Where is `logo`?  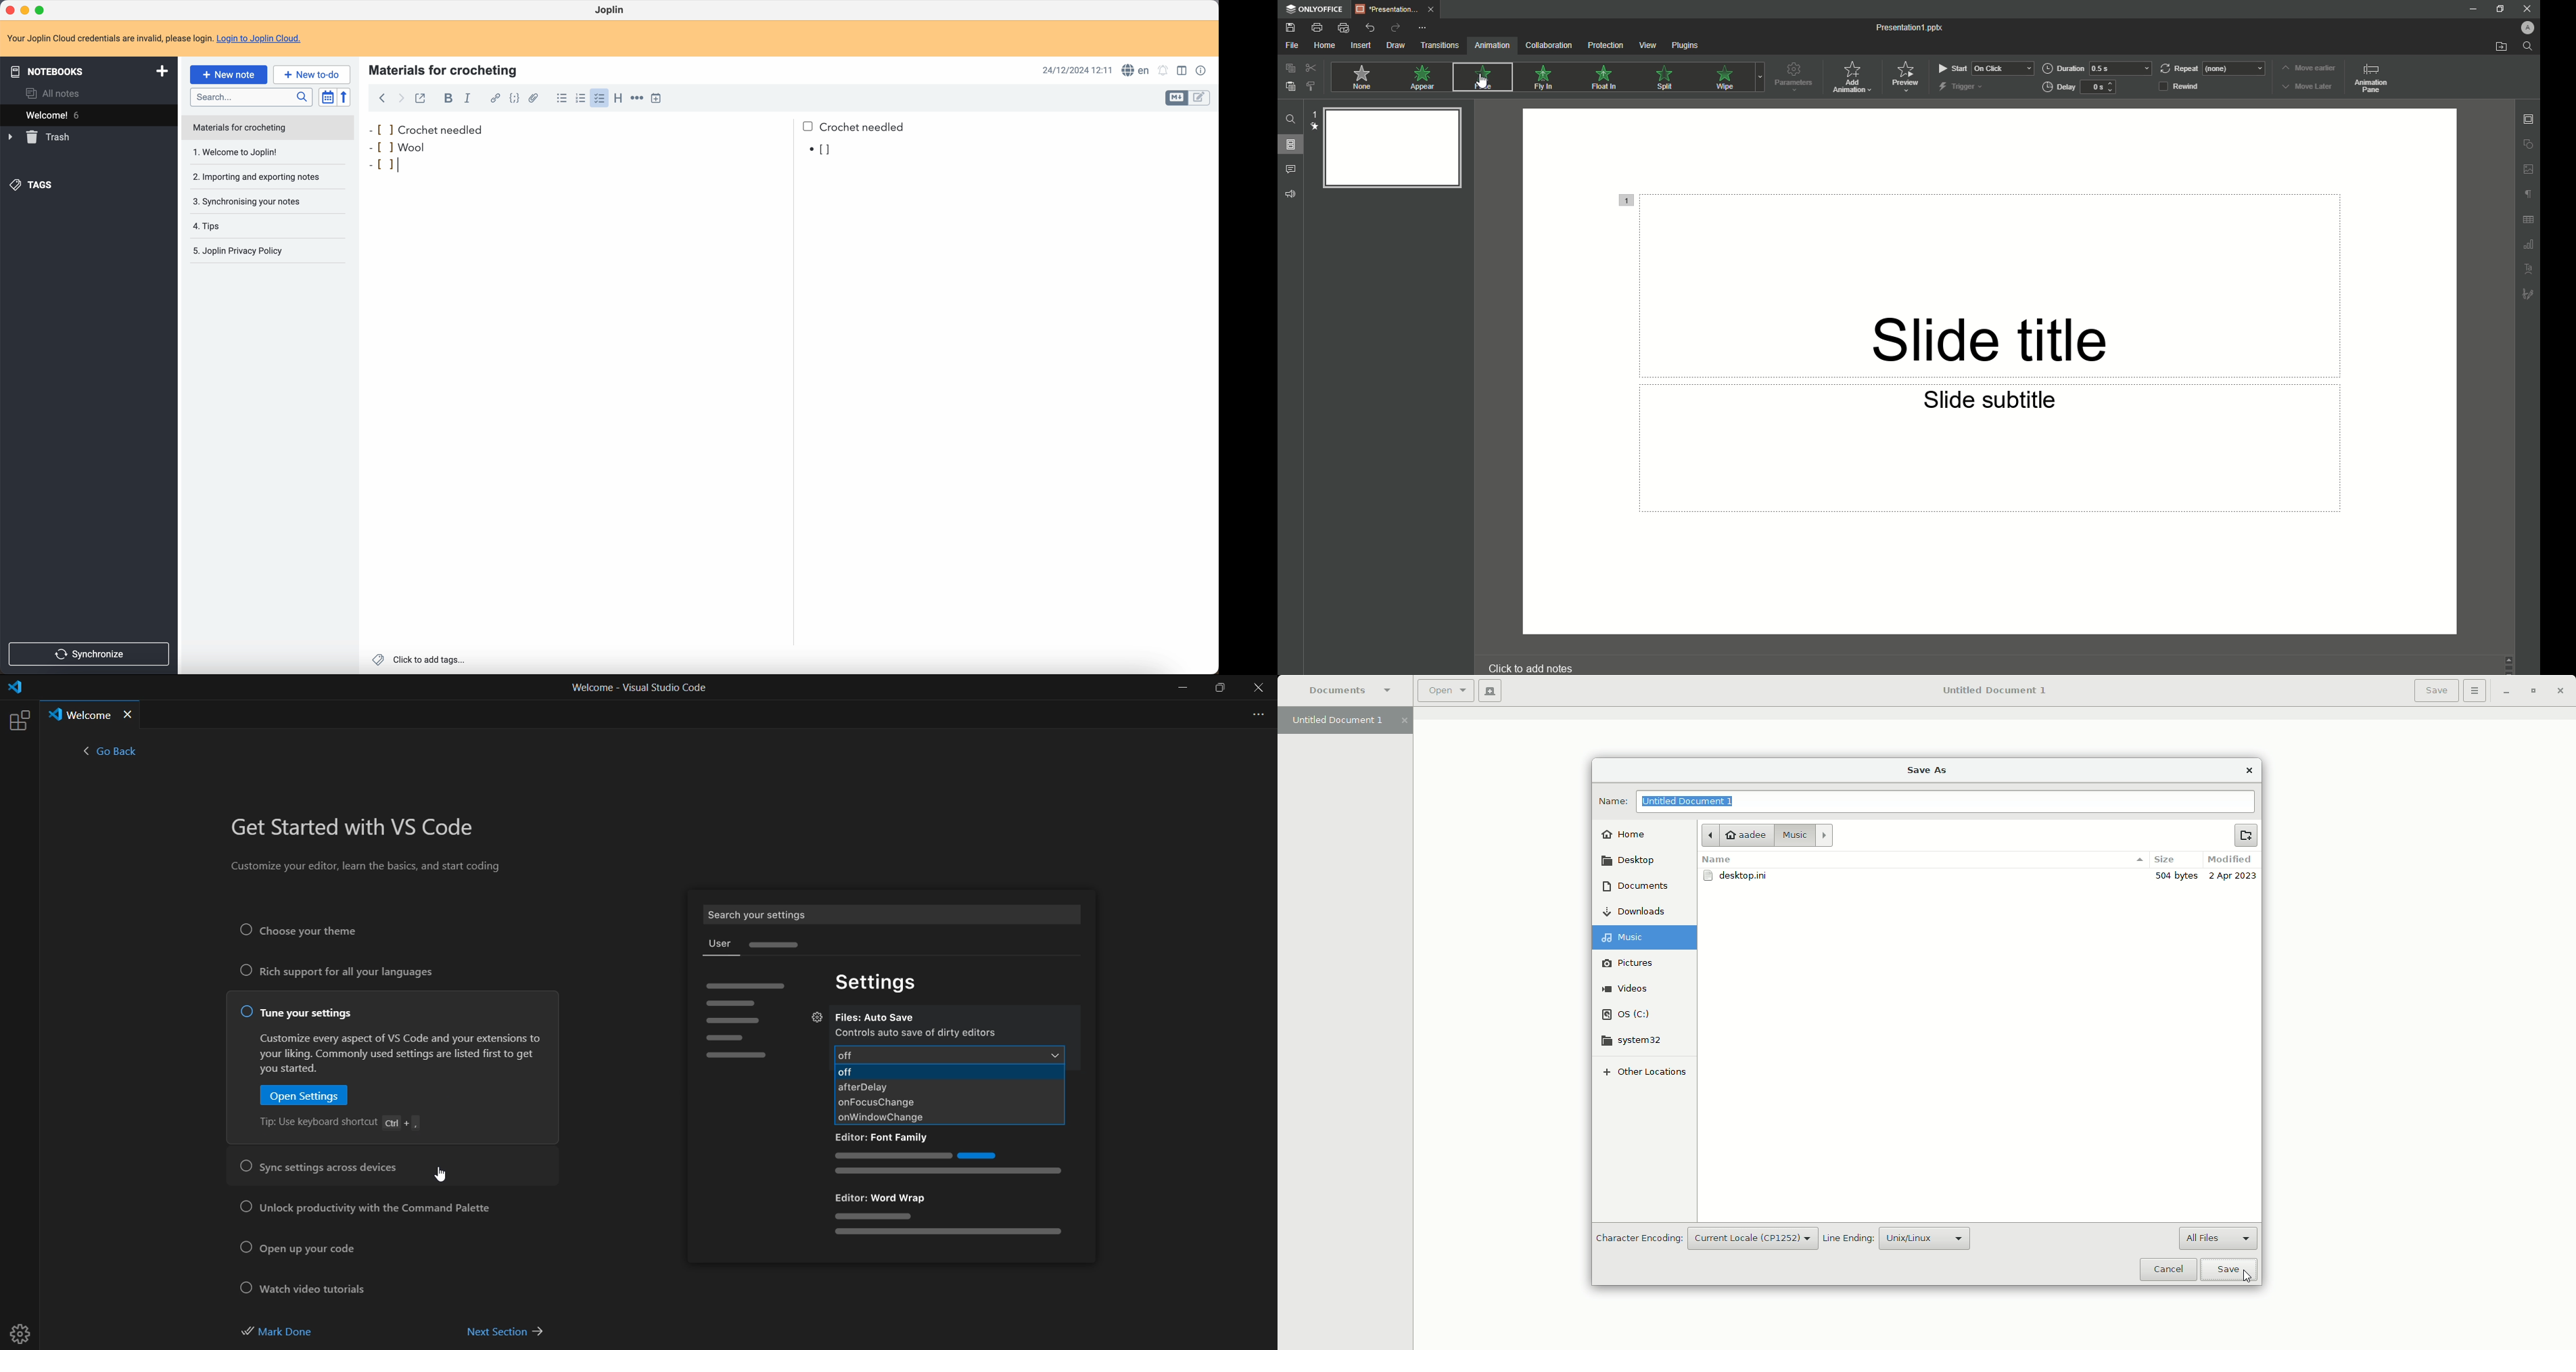
logo is located at coordinates (14, 690).